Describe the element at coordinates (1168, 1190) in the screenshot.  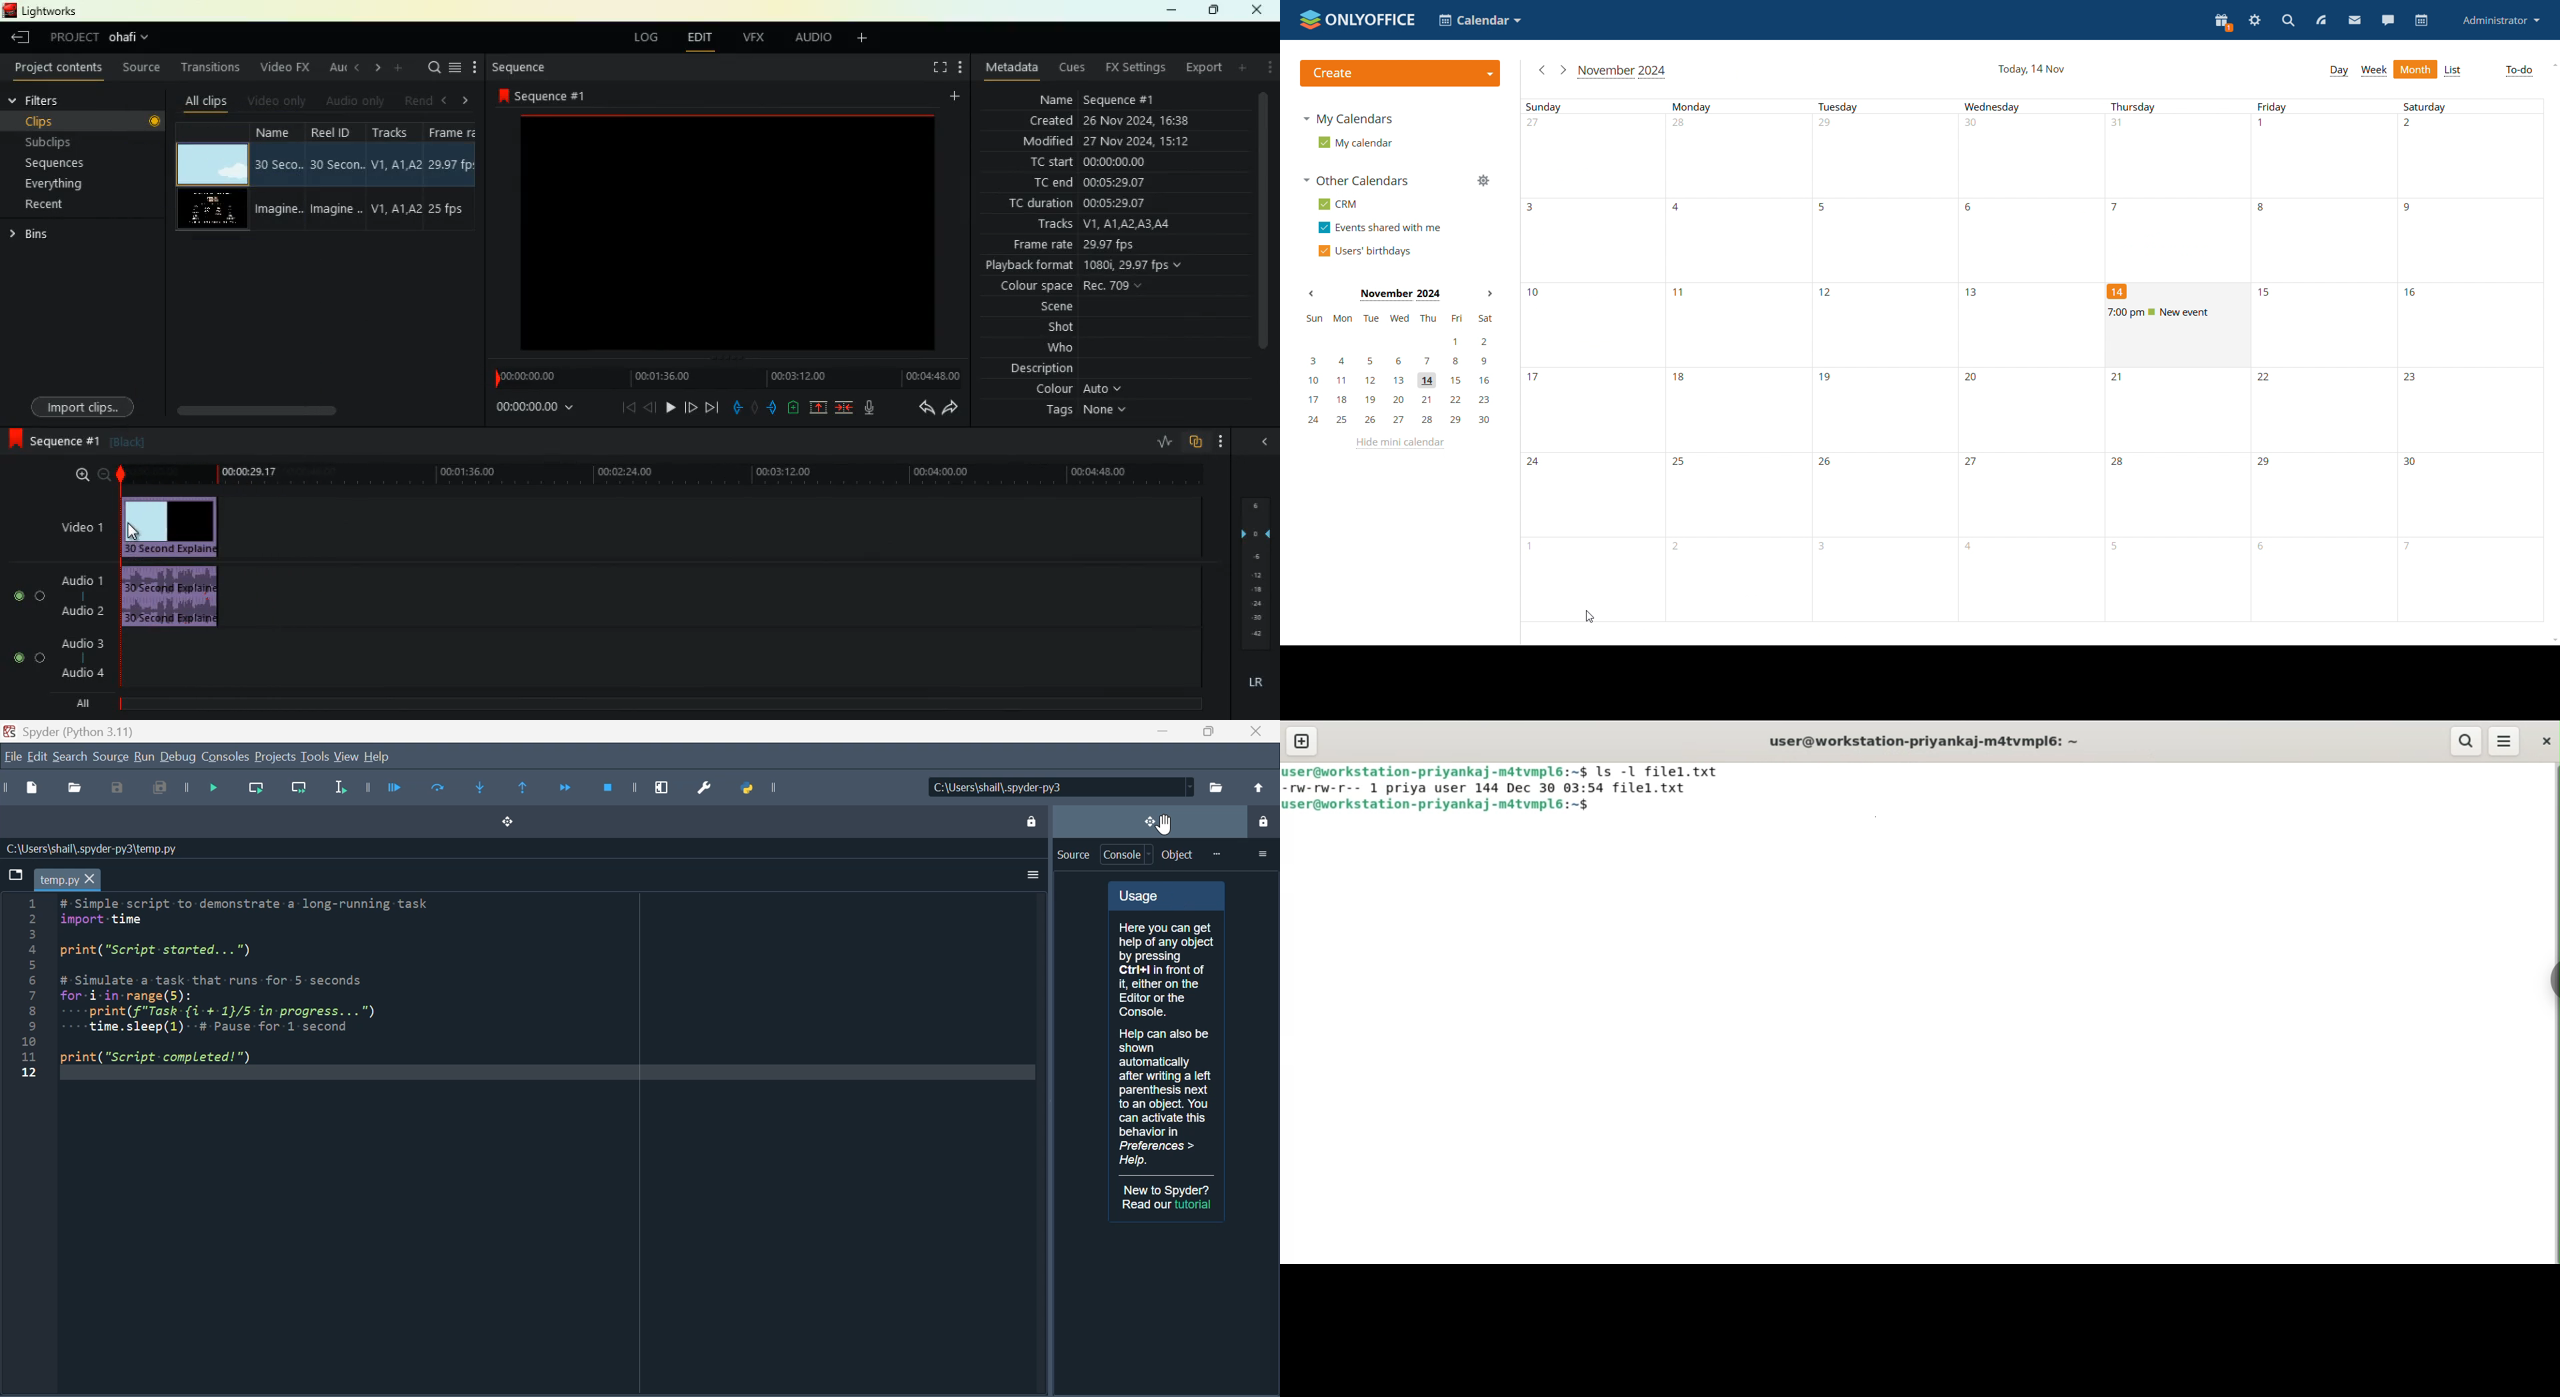
I see `New to Spyder?` at that location.